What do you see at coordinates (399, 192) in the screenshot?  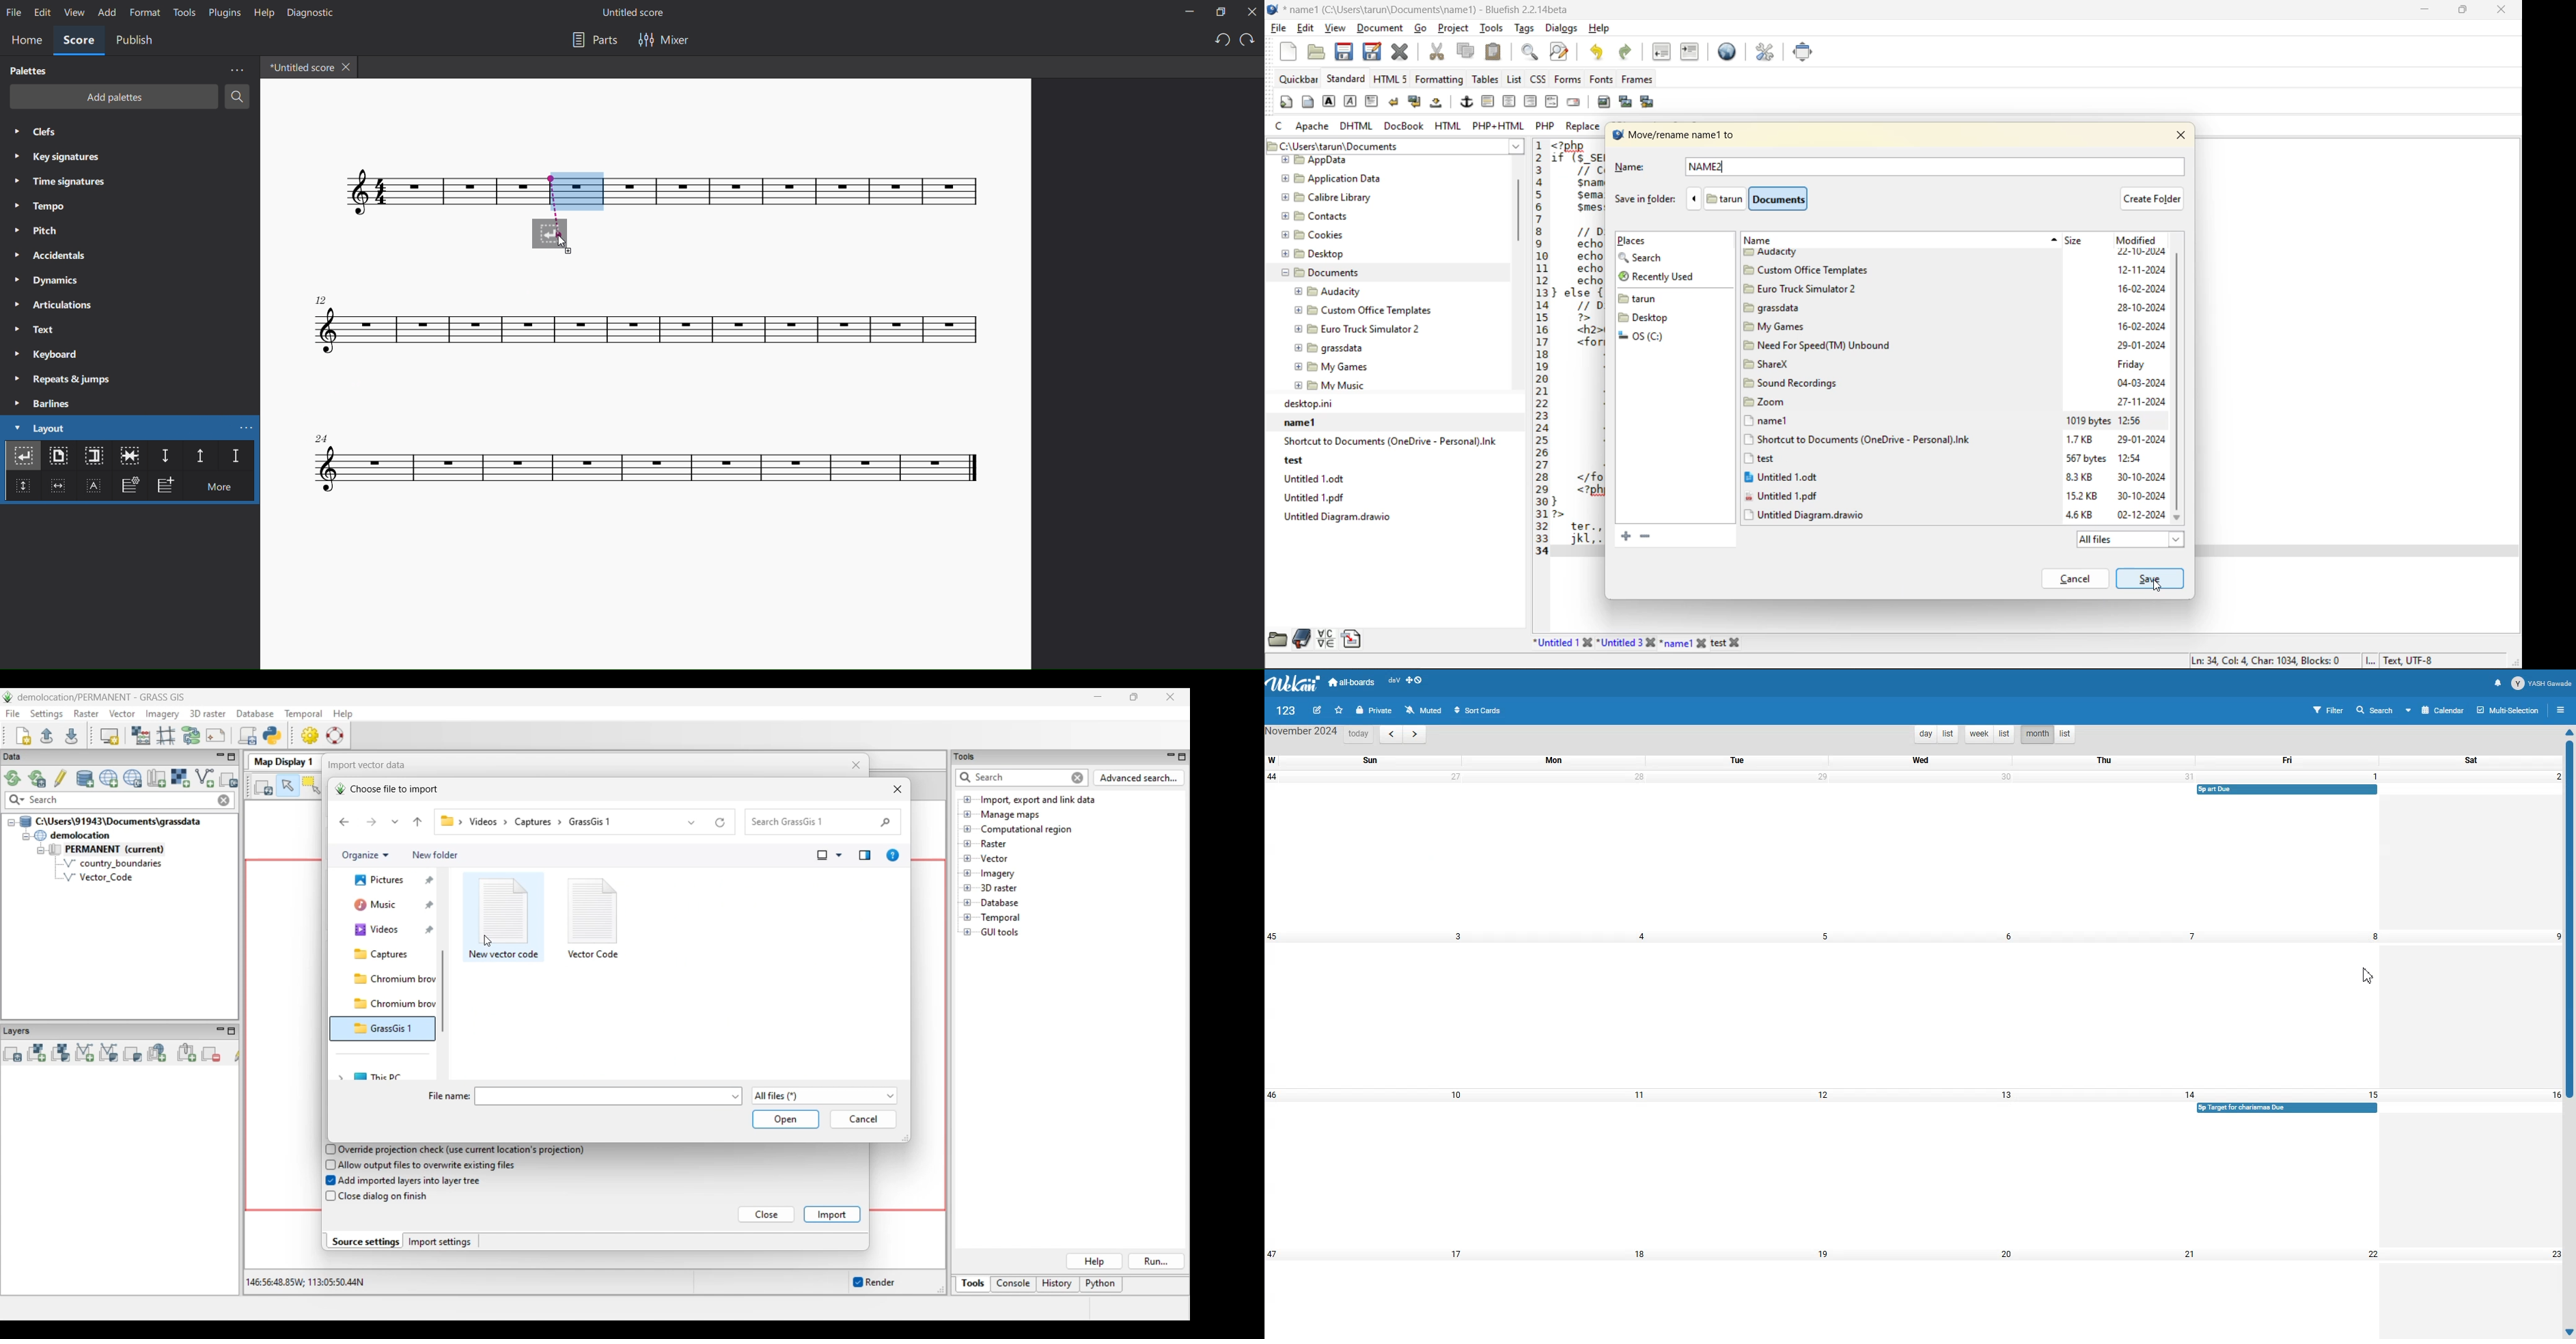 I see `score` at bounding box center [399, 192].